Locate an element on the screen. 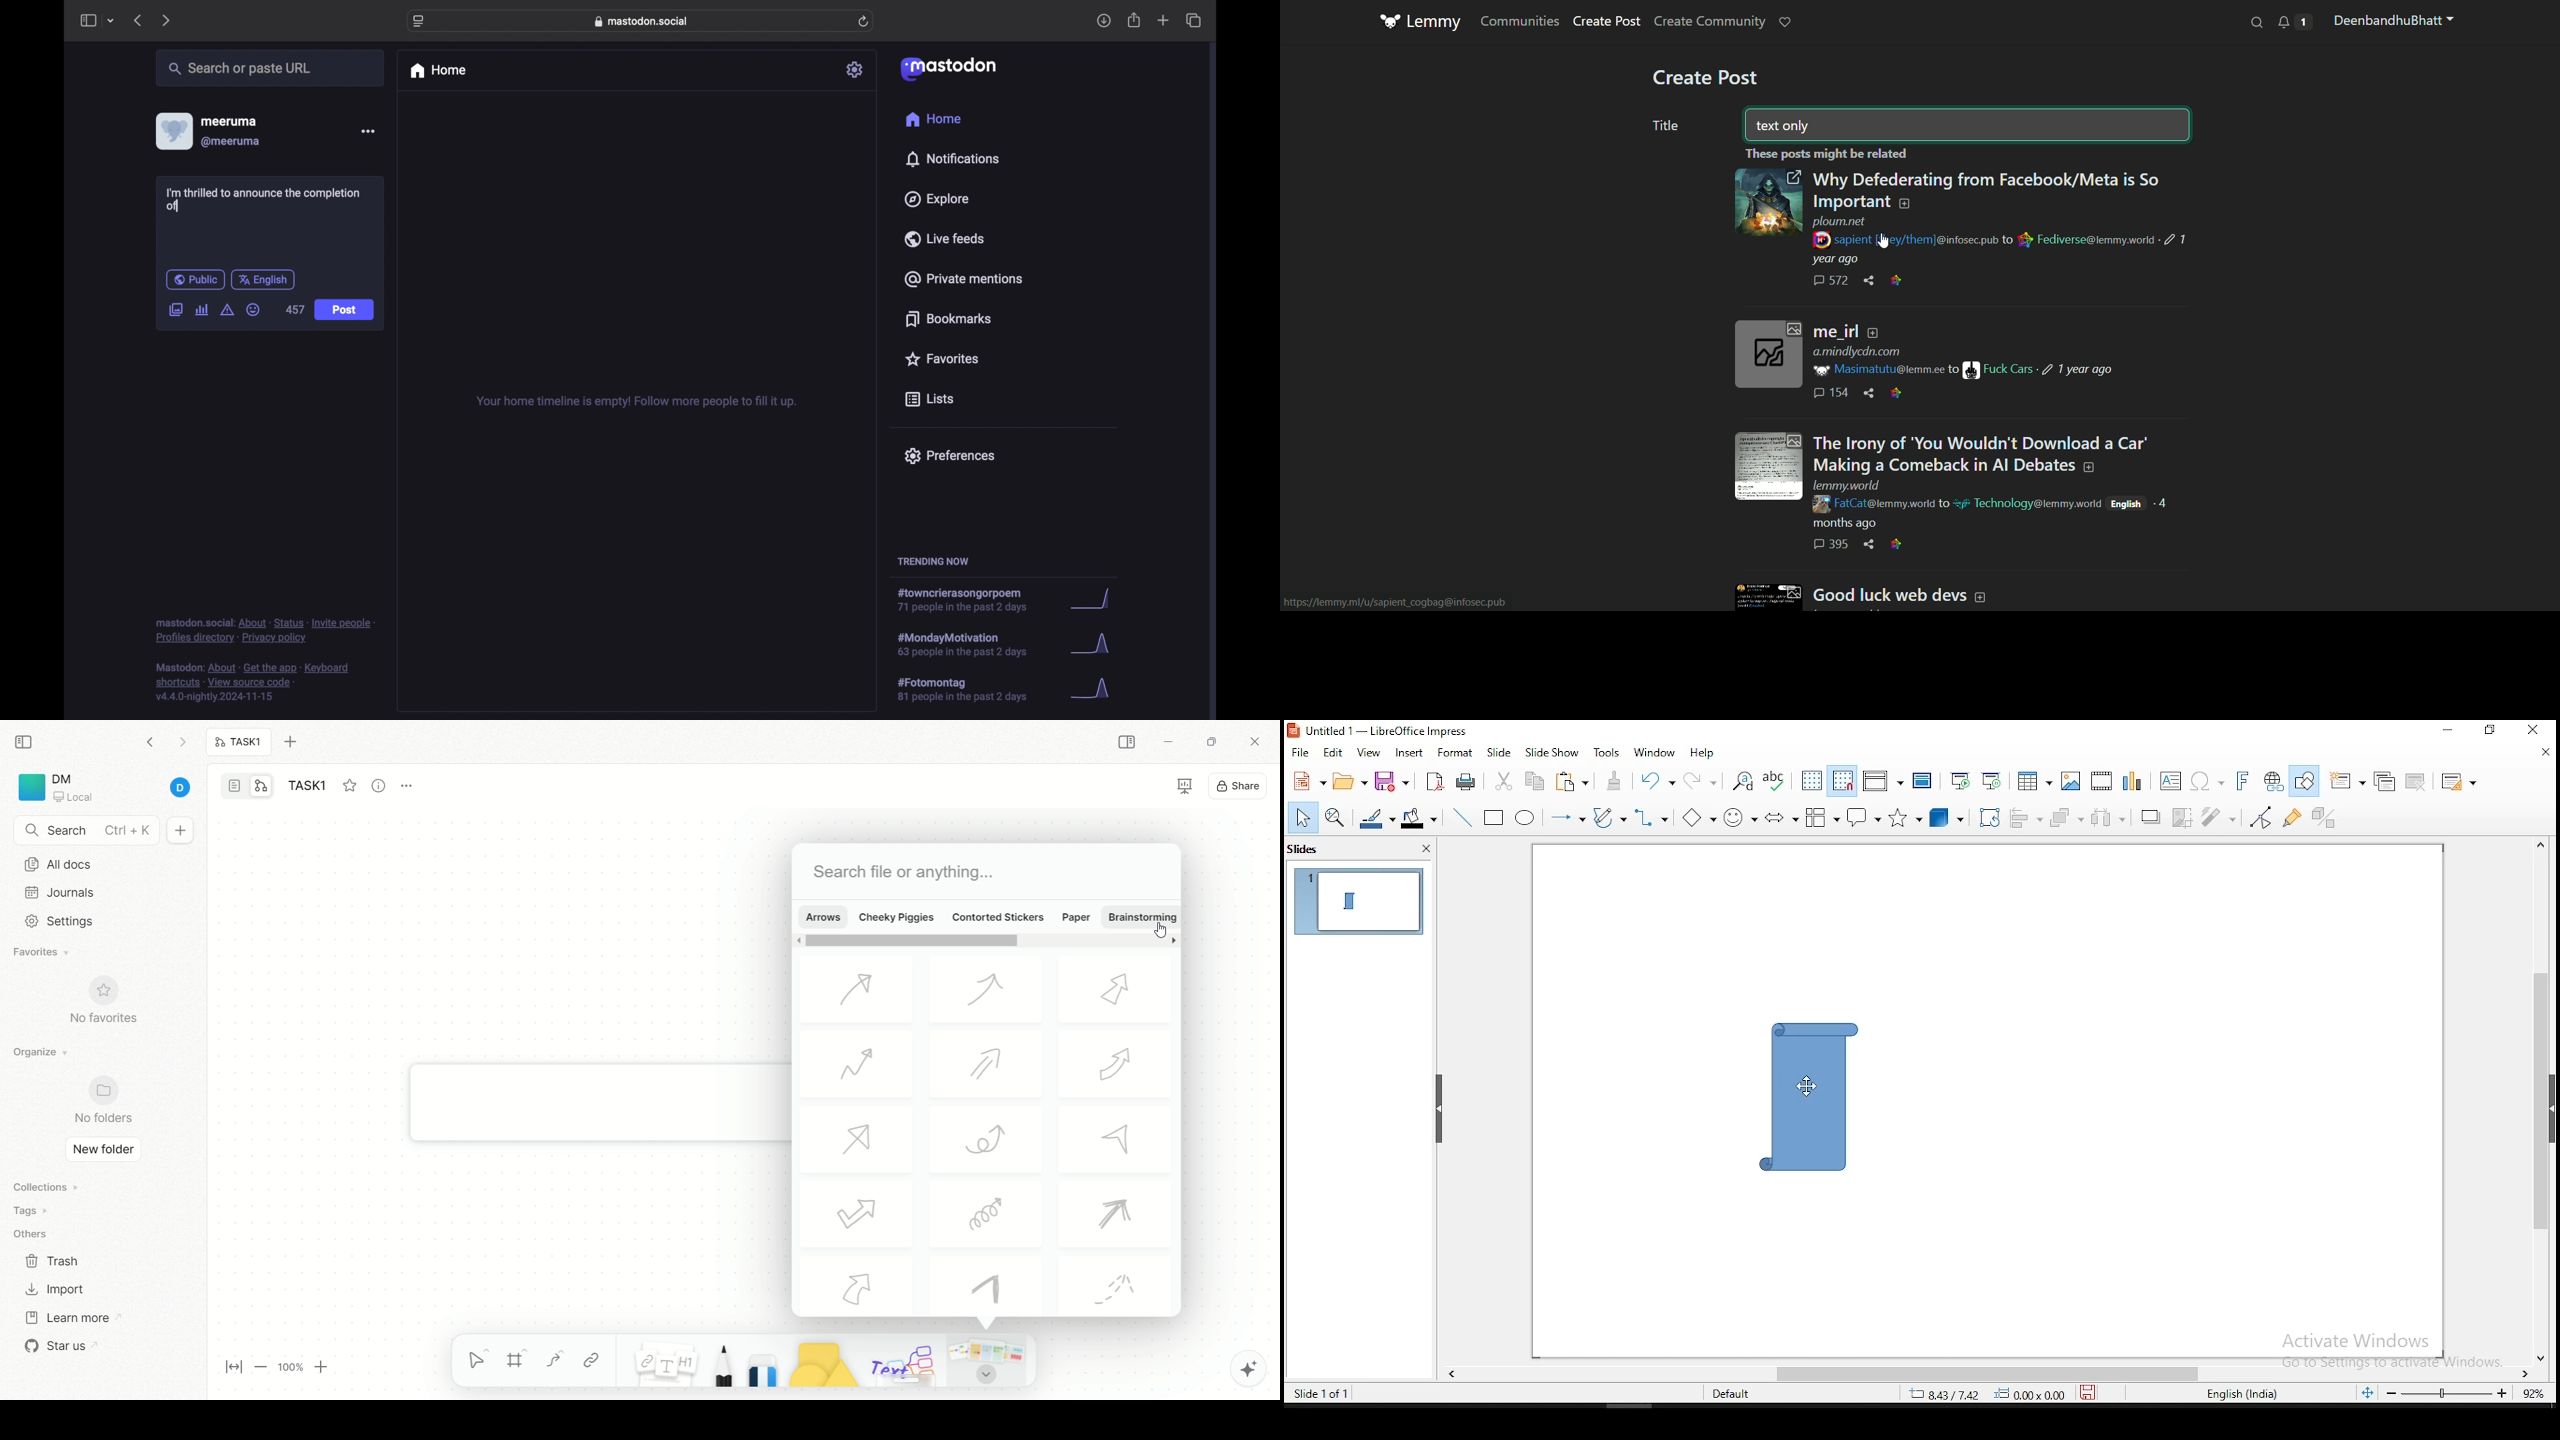  paper is located at coordinates (1077, 917).